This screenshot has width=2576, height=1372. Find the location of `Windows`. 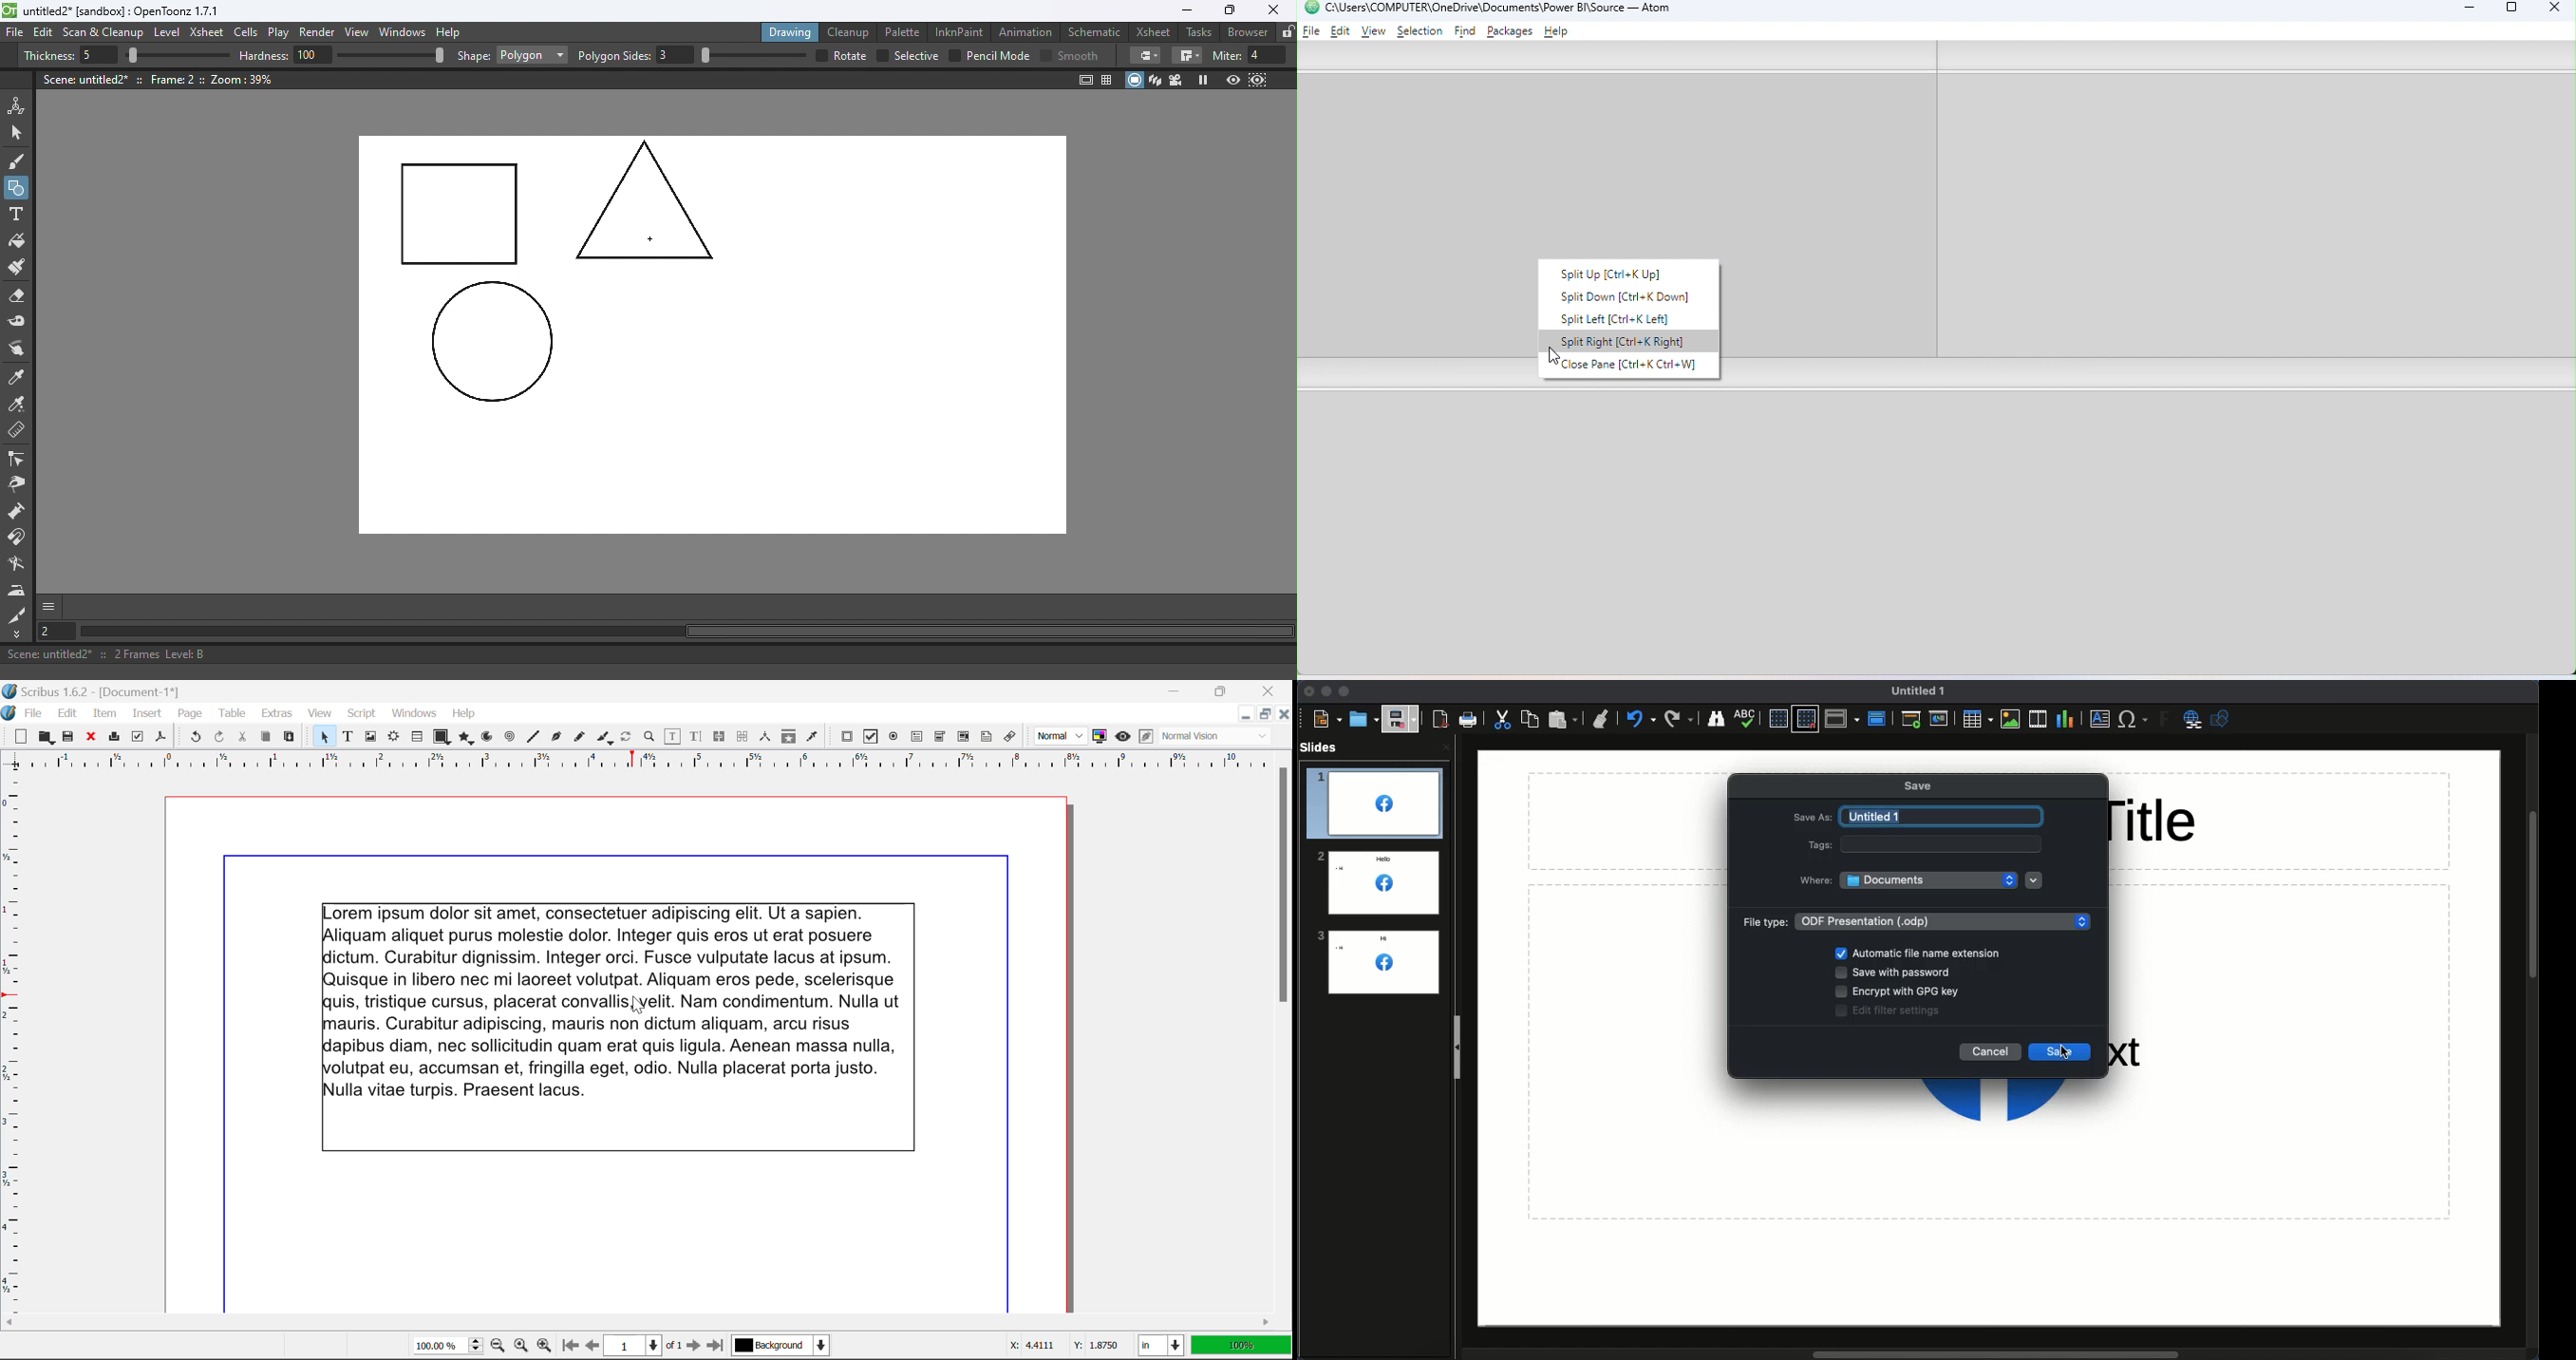

Windows is located at coordinates (413, 714).